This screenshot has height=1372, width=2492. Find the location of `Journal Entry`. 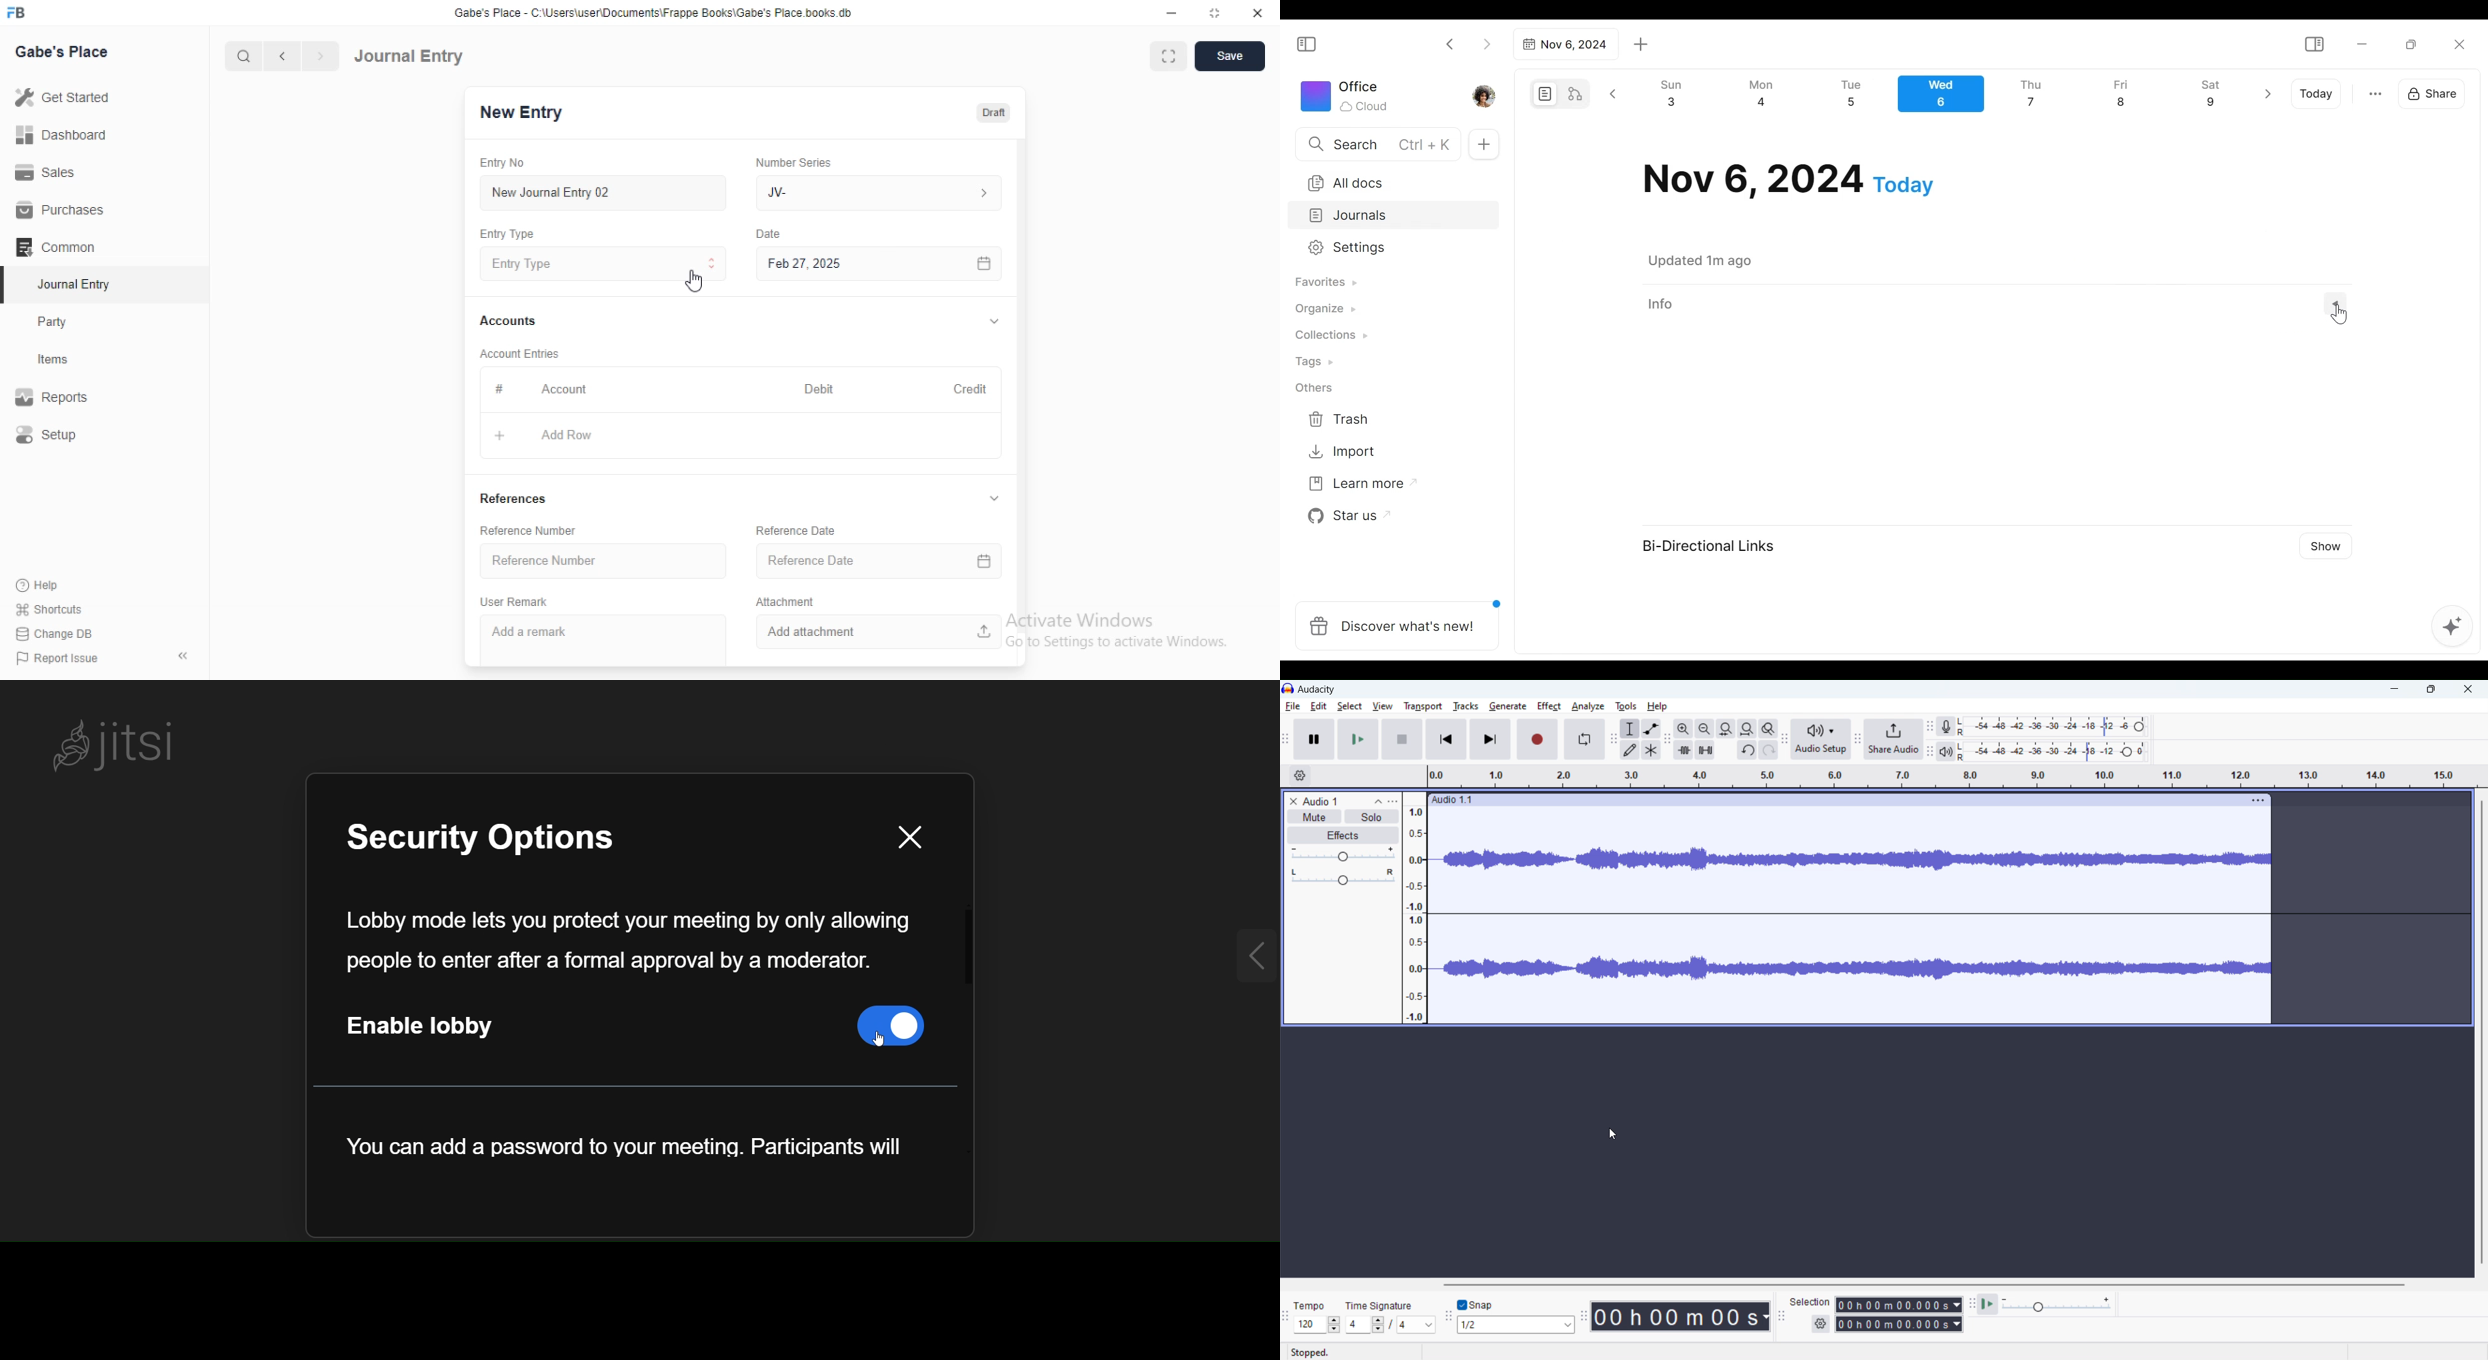

Journal Entry is located at coordinates (412, 55).